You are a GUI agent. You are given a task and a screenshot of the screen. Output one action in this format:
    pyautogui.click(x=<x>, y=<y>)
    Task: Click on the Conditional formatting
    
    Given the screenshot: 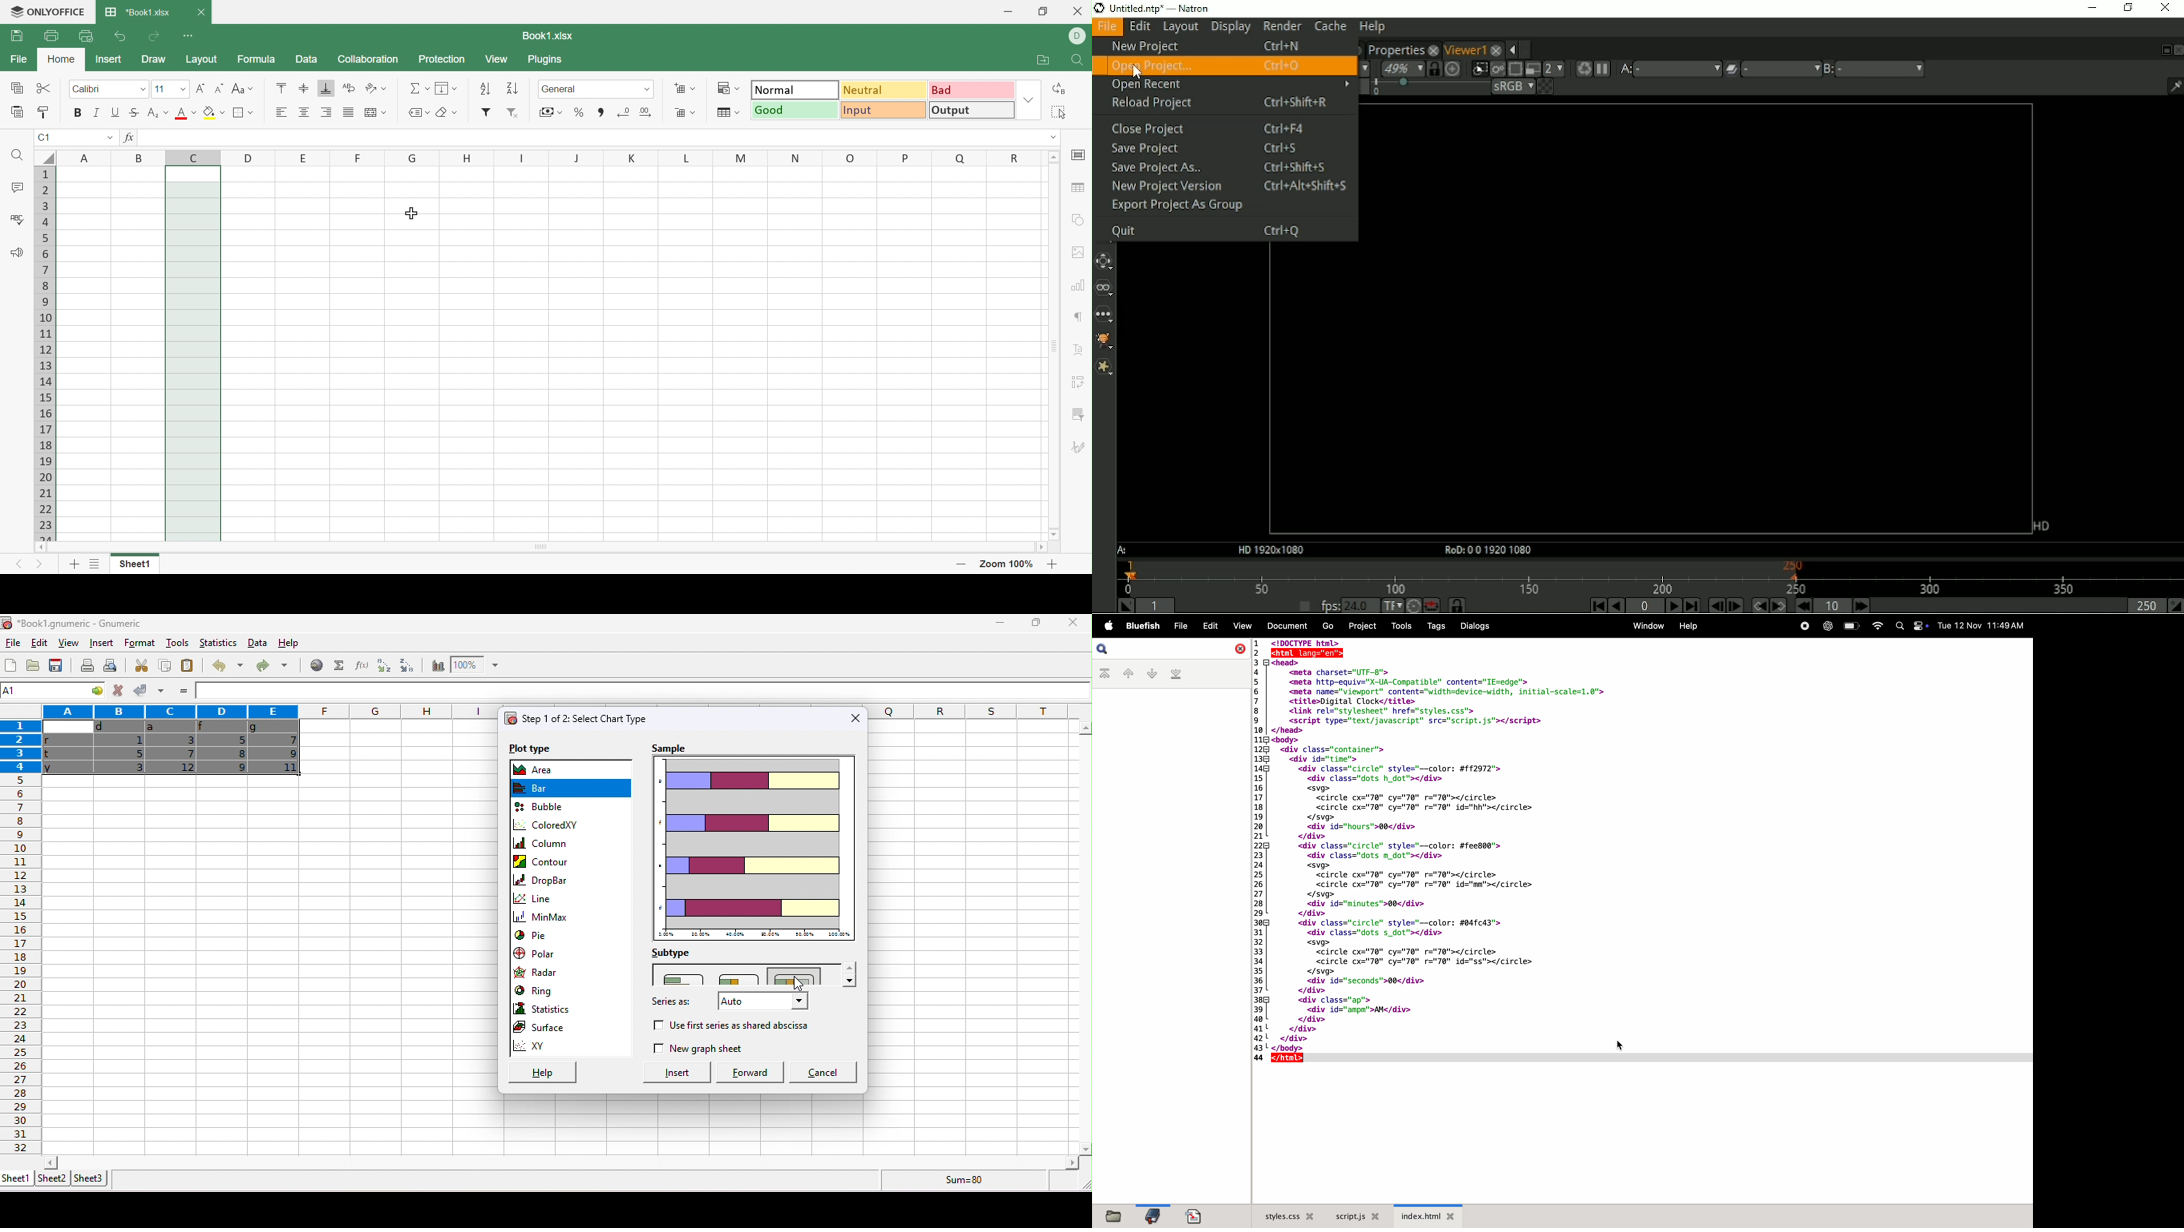 What is the action you would take?
    pyautogui.click(x=723, y=87)
    